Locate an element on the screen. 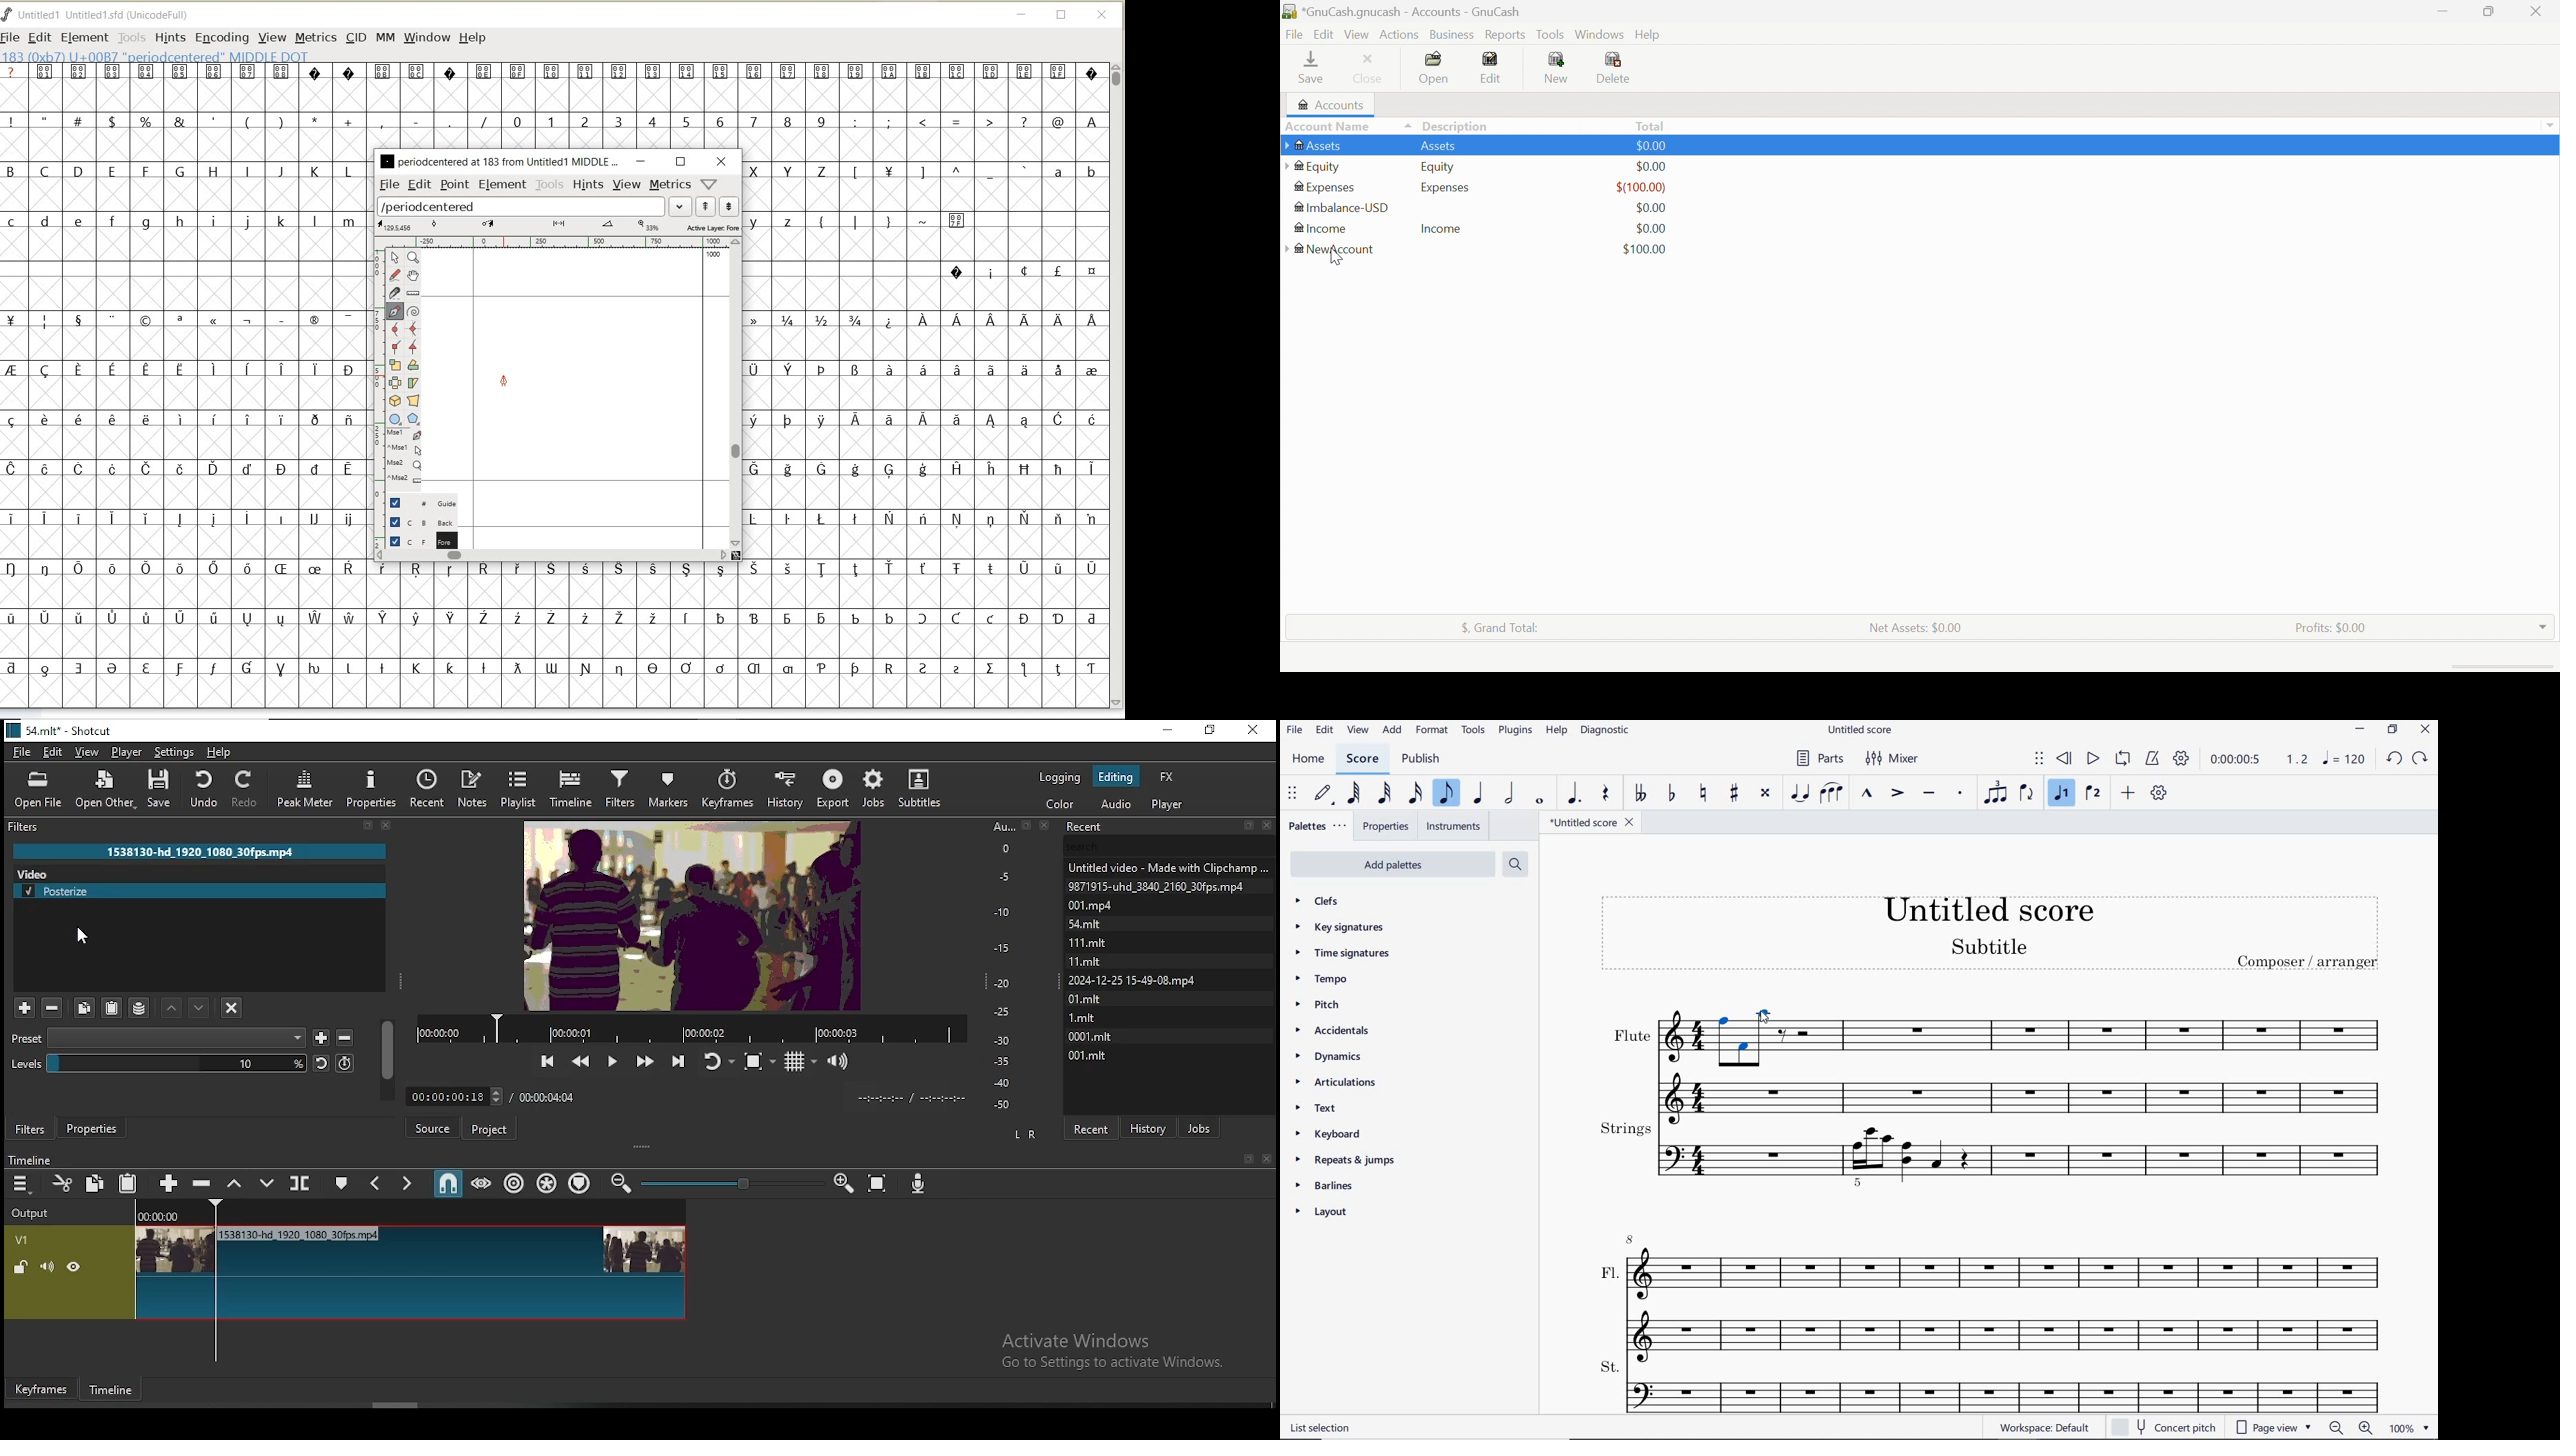 The width and height of the screenshot is (2576, 1456). Untitled video - Made with ClipChamp.... is located at coordinates (1167, 868).